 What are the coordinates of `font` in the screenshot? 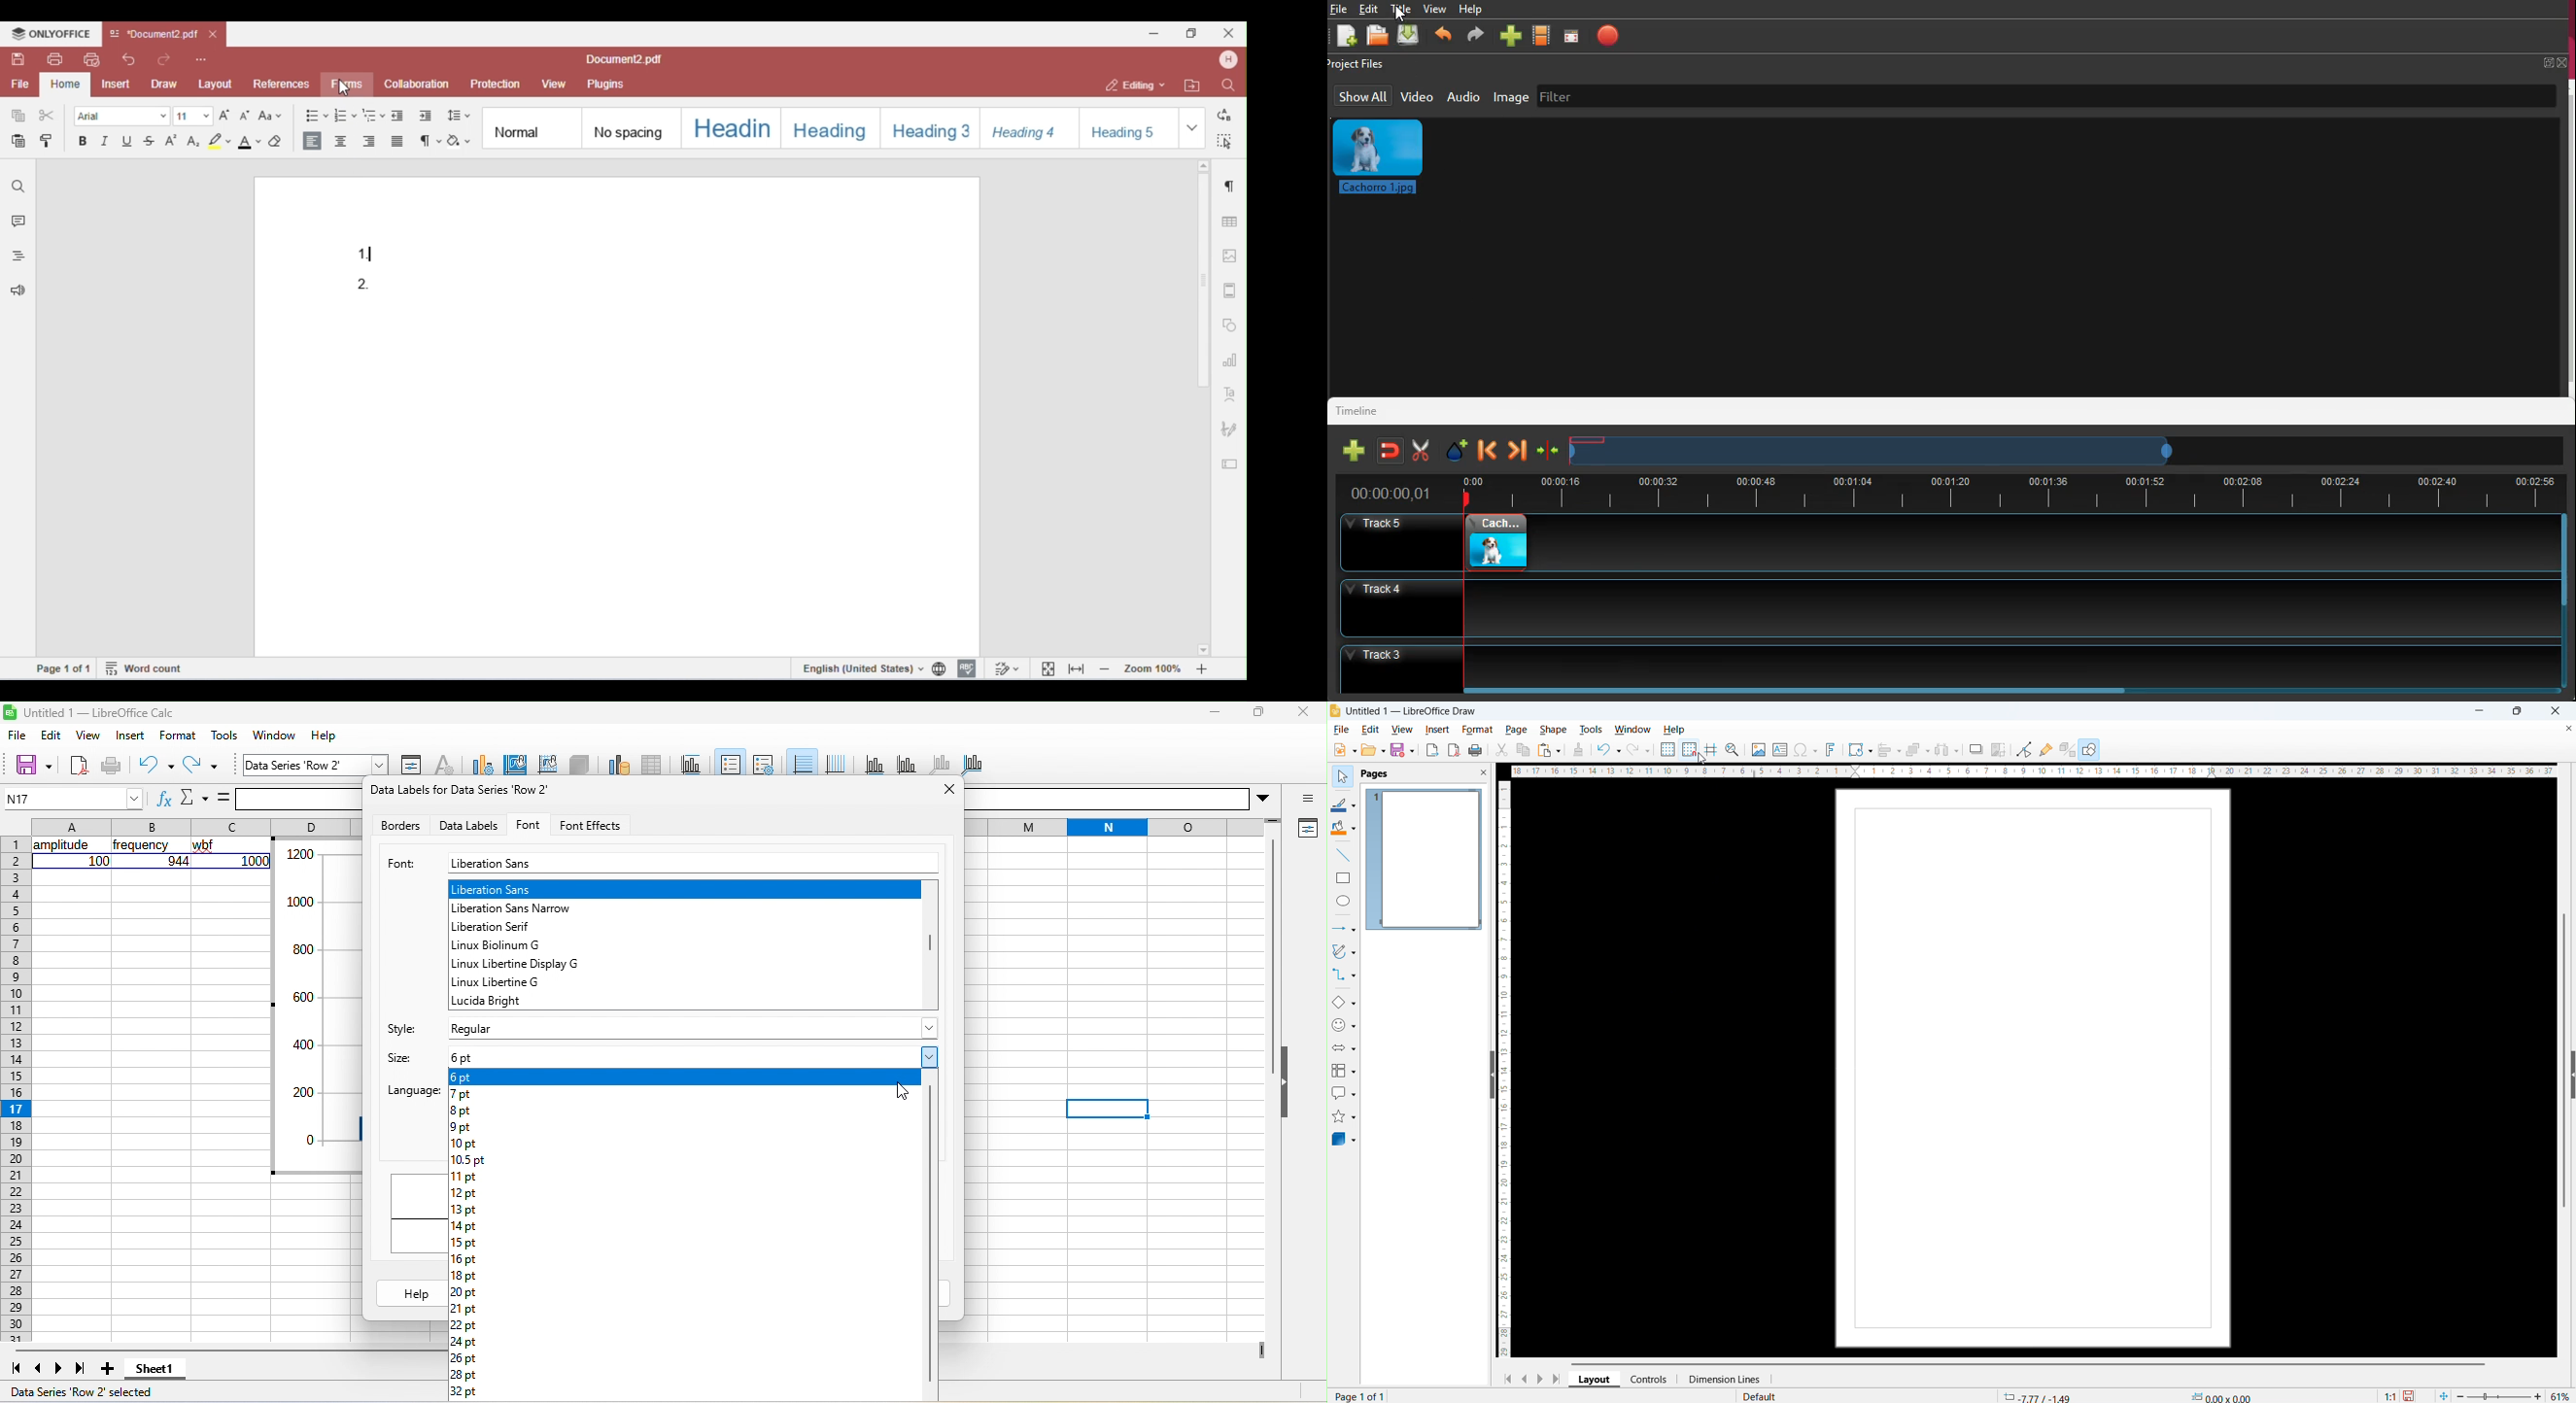 It's located at (400, 865).